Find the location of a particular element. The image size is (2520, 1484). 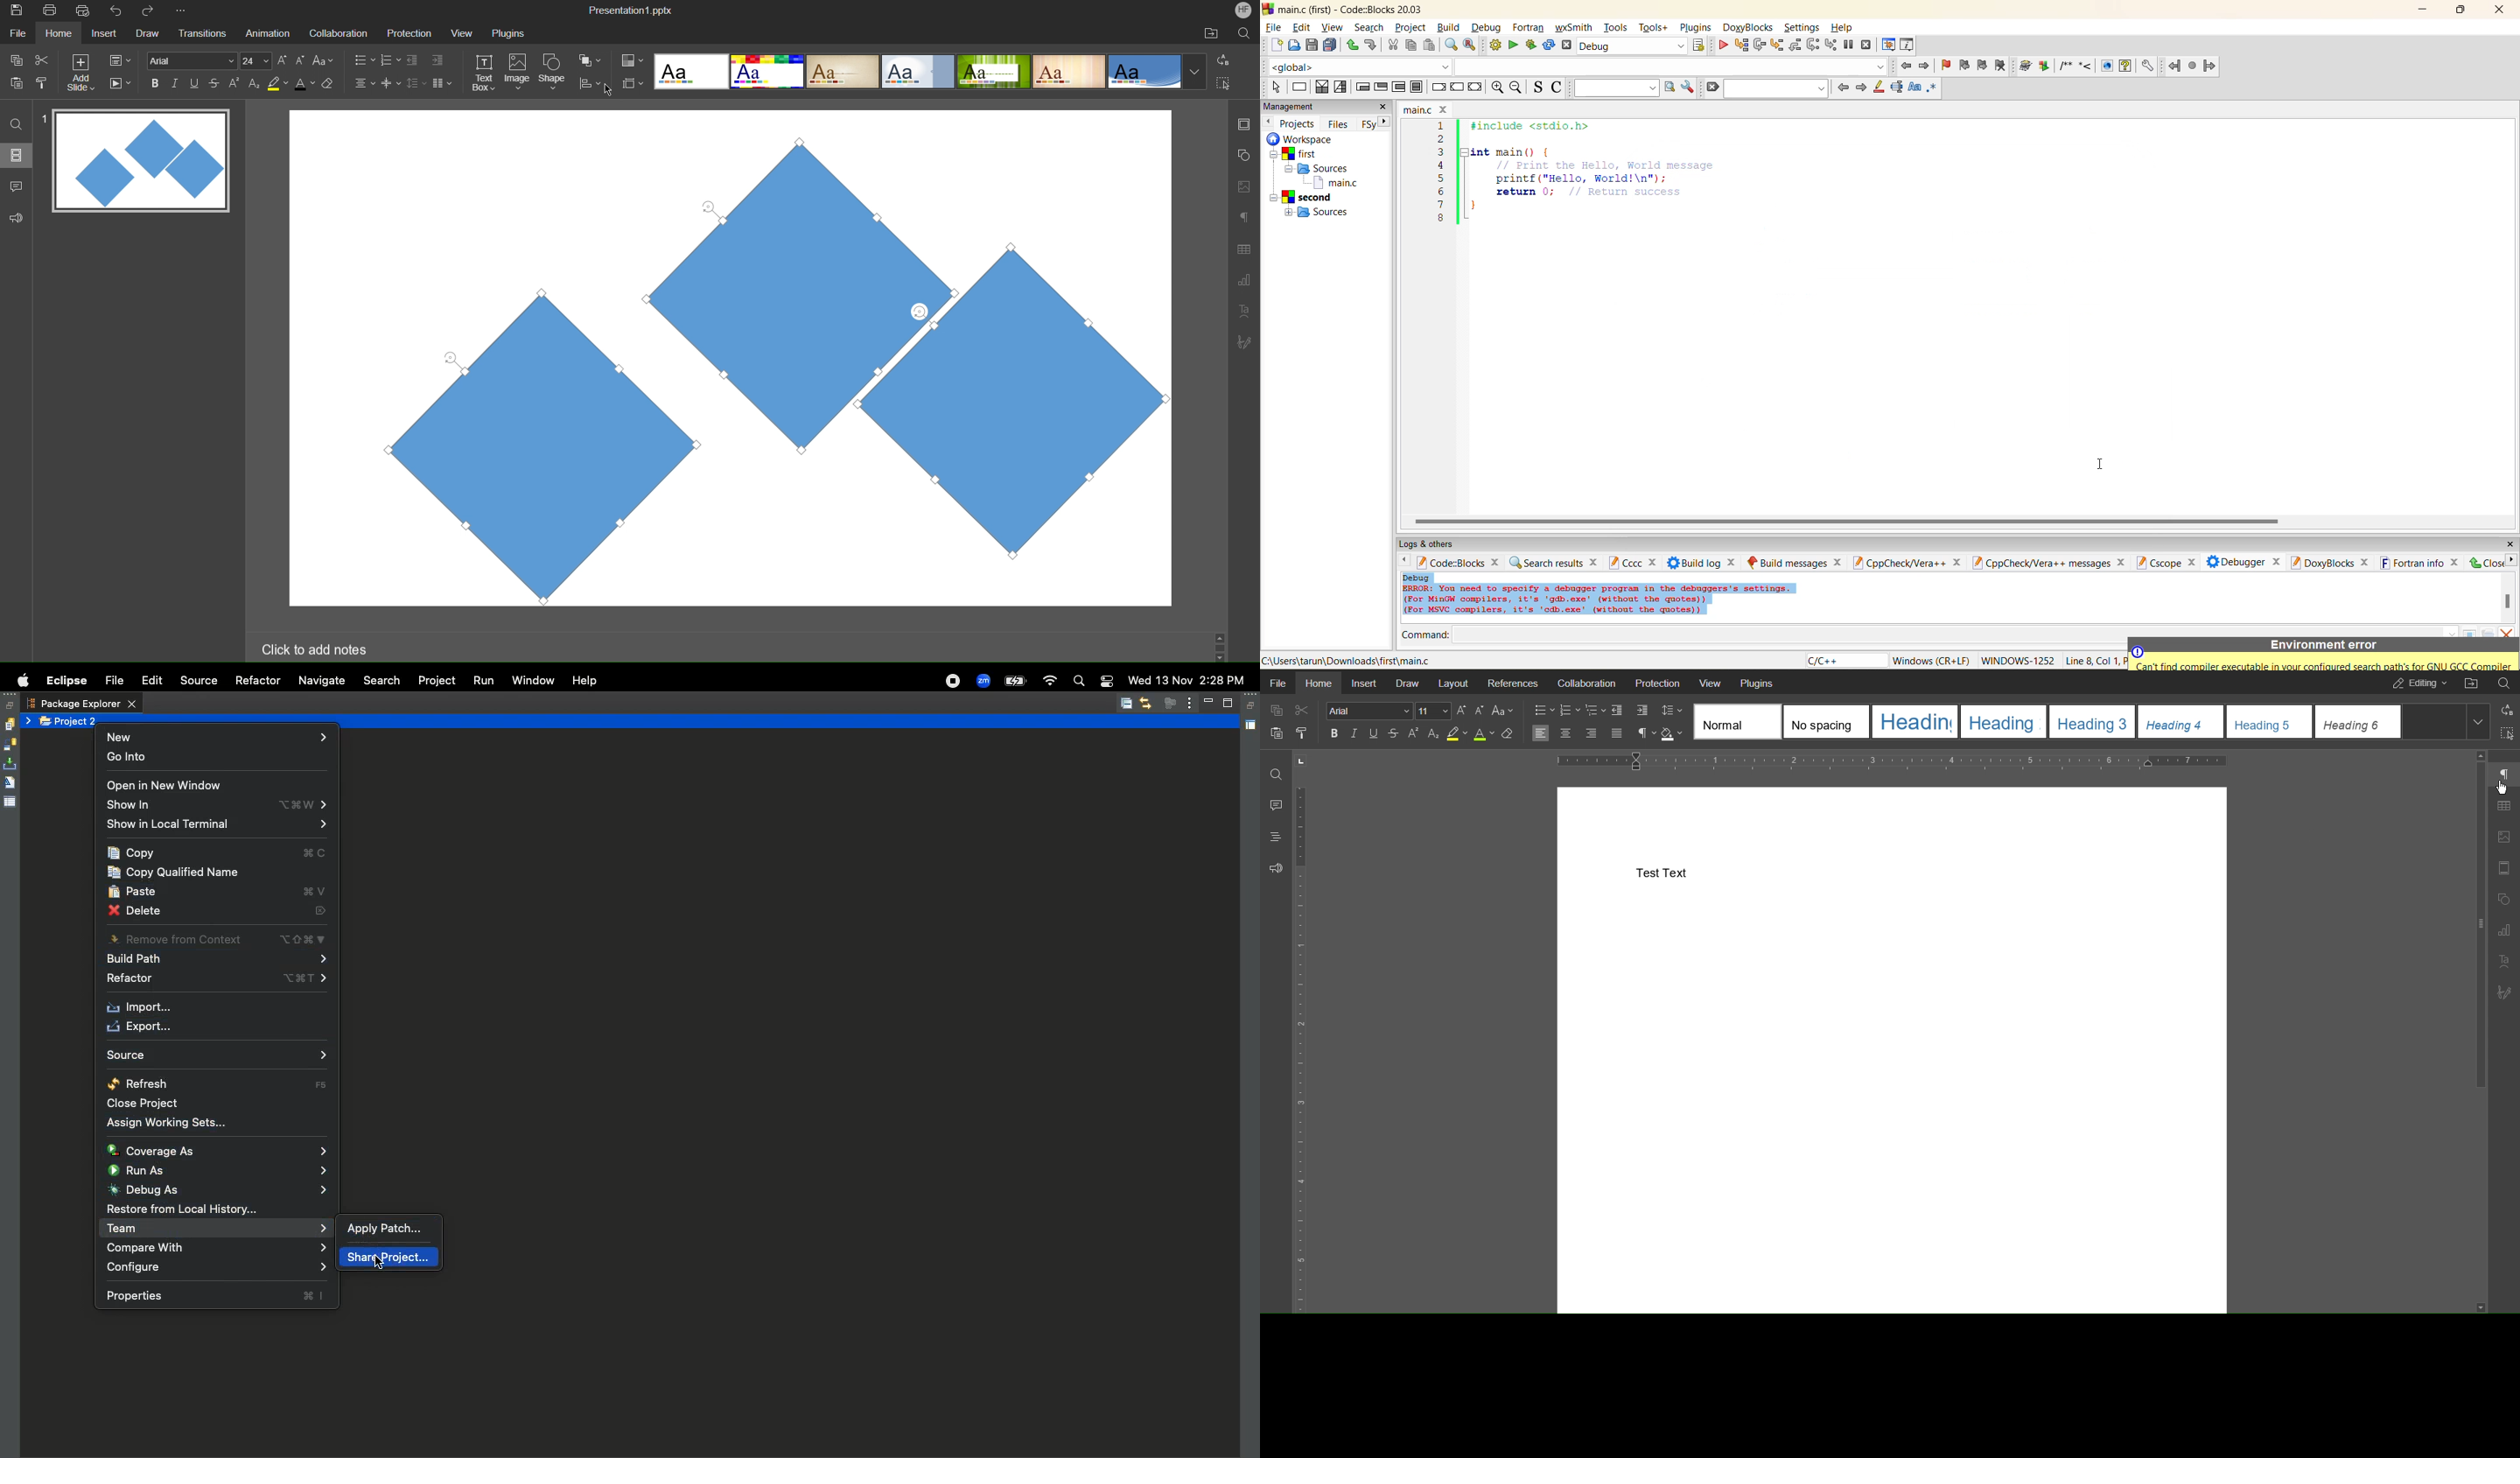

Insert is located at coordinates (102, 34).